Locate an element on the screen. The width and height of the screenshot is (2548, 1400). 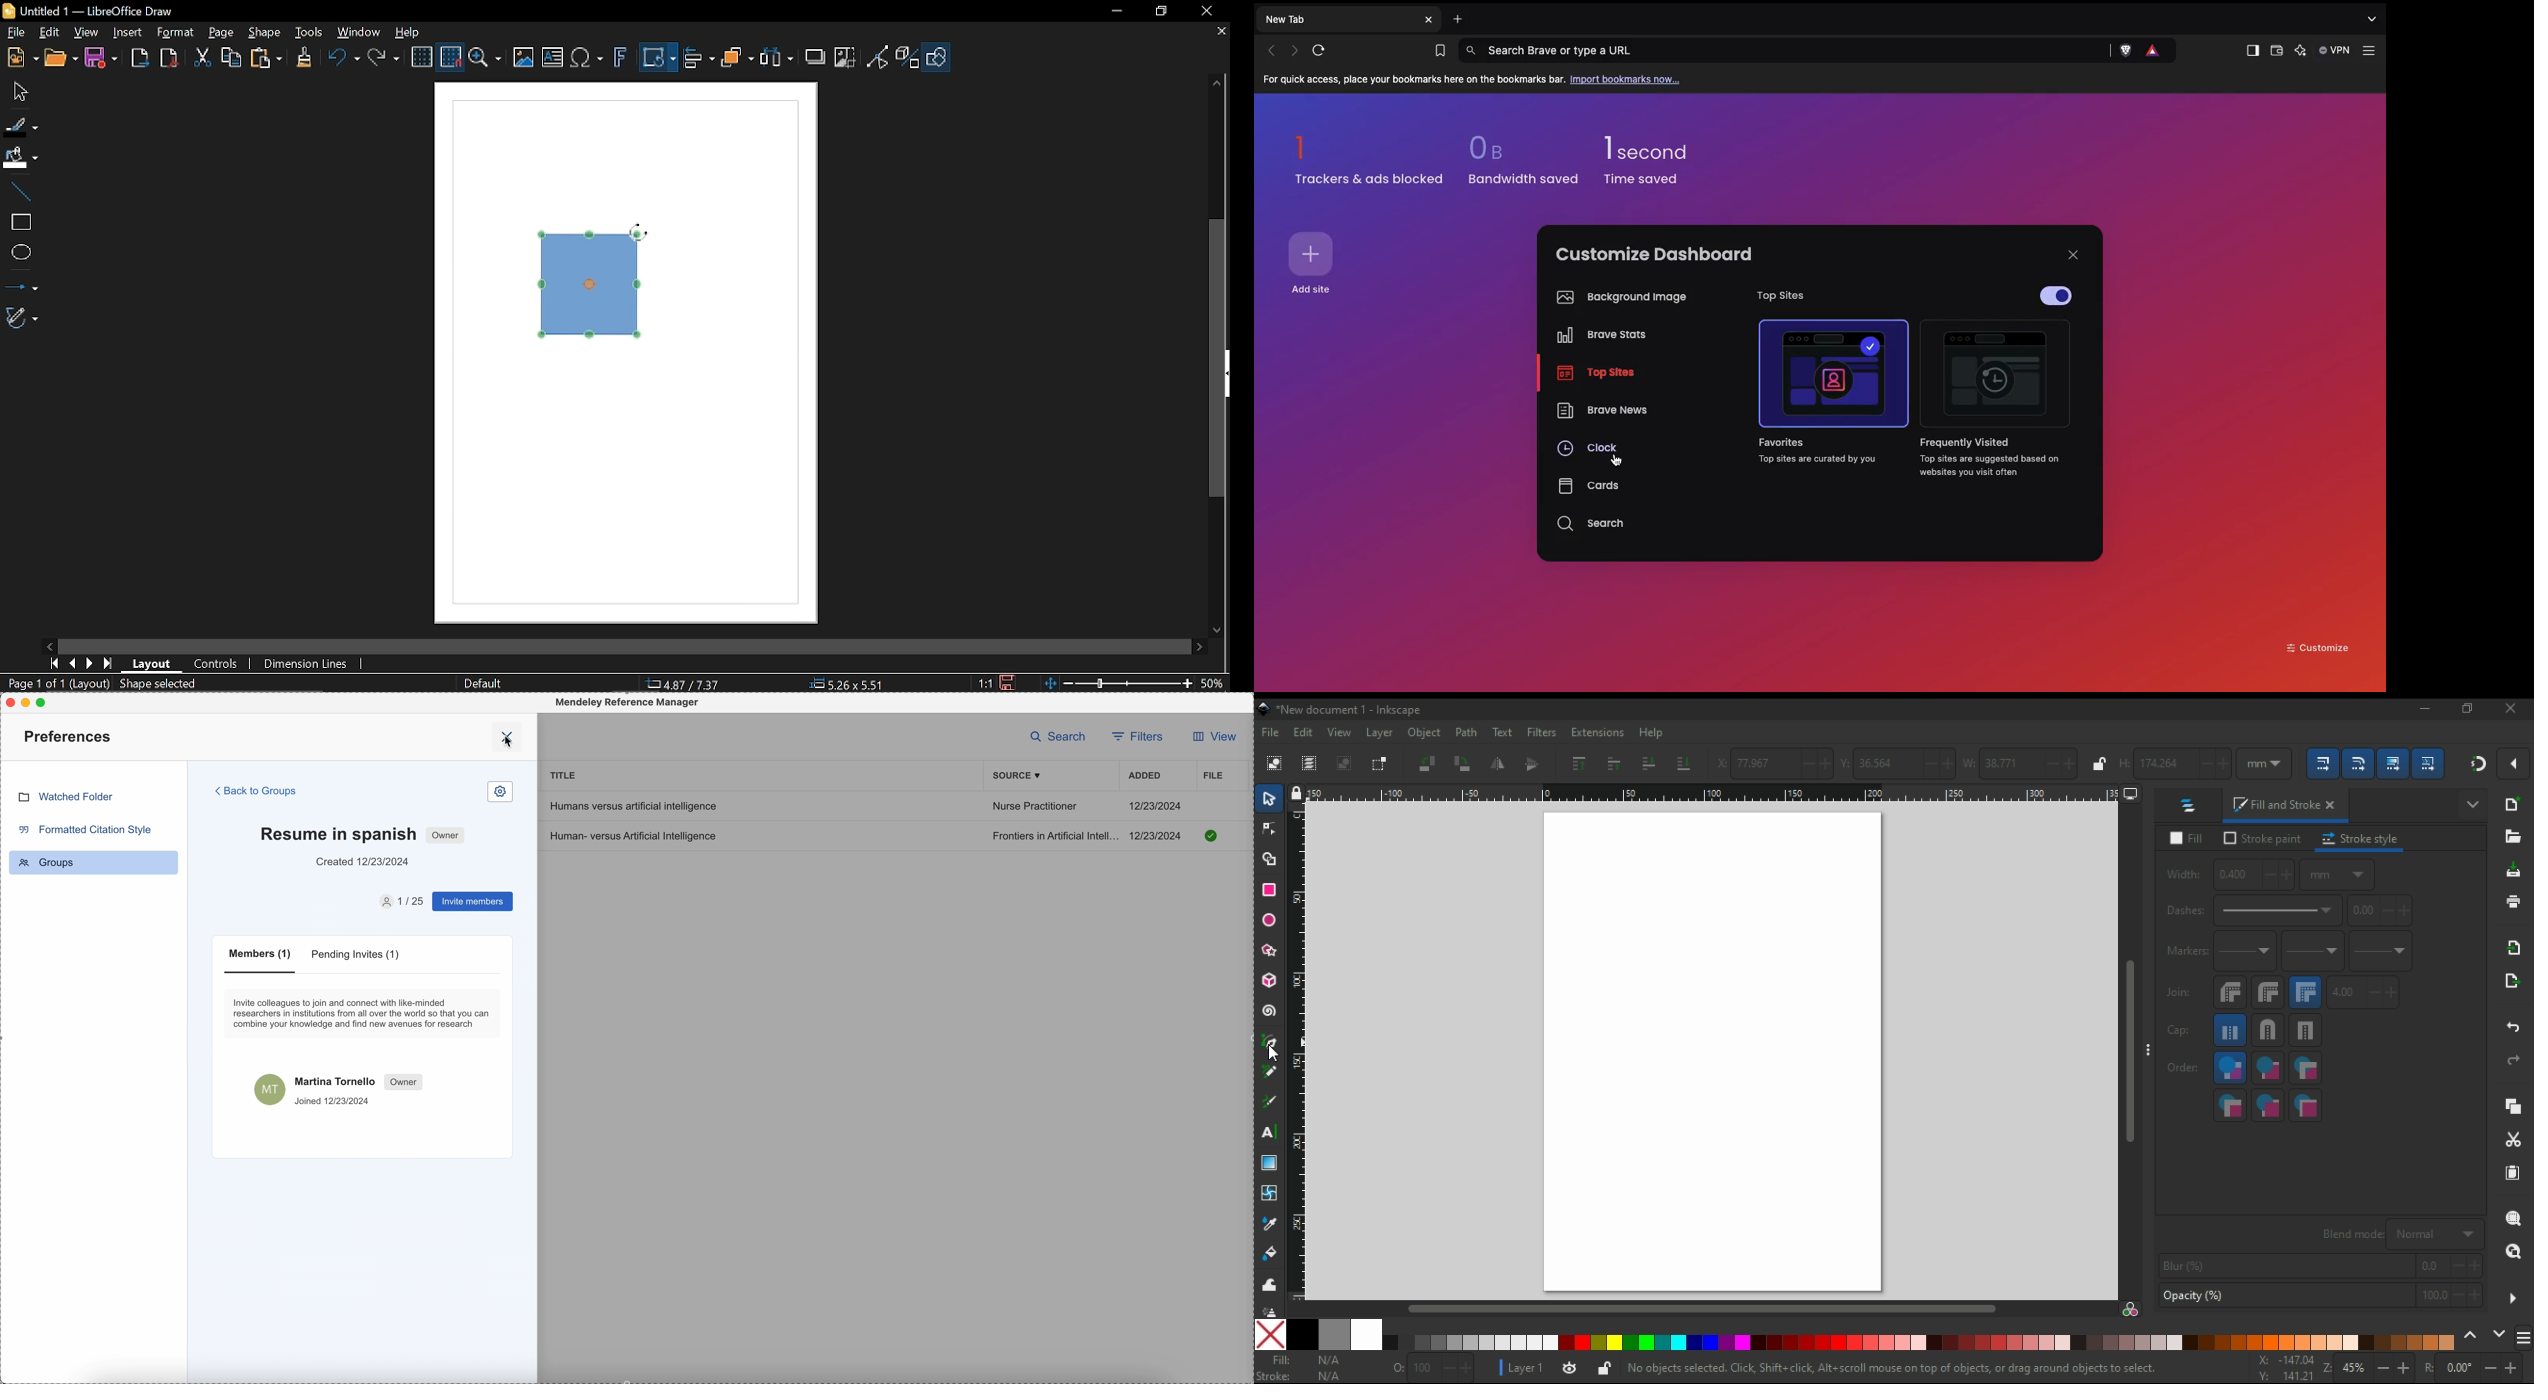
max length of miter is located at coordinates (2364, 993).